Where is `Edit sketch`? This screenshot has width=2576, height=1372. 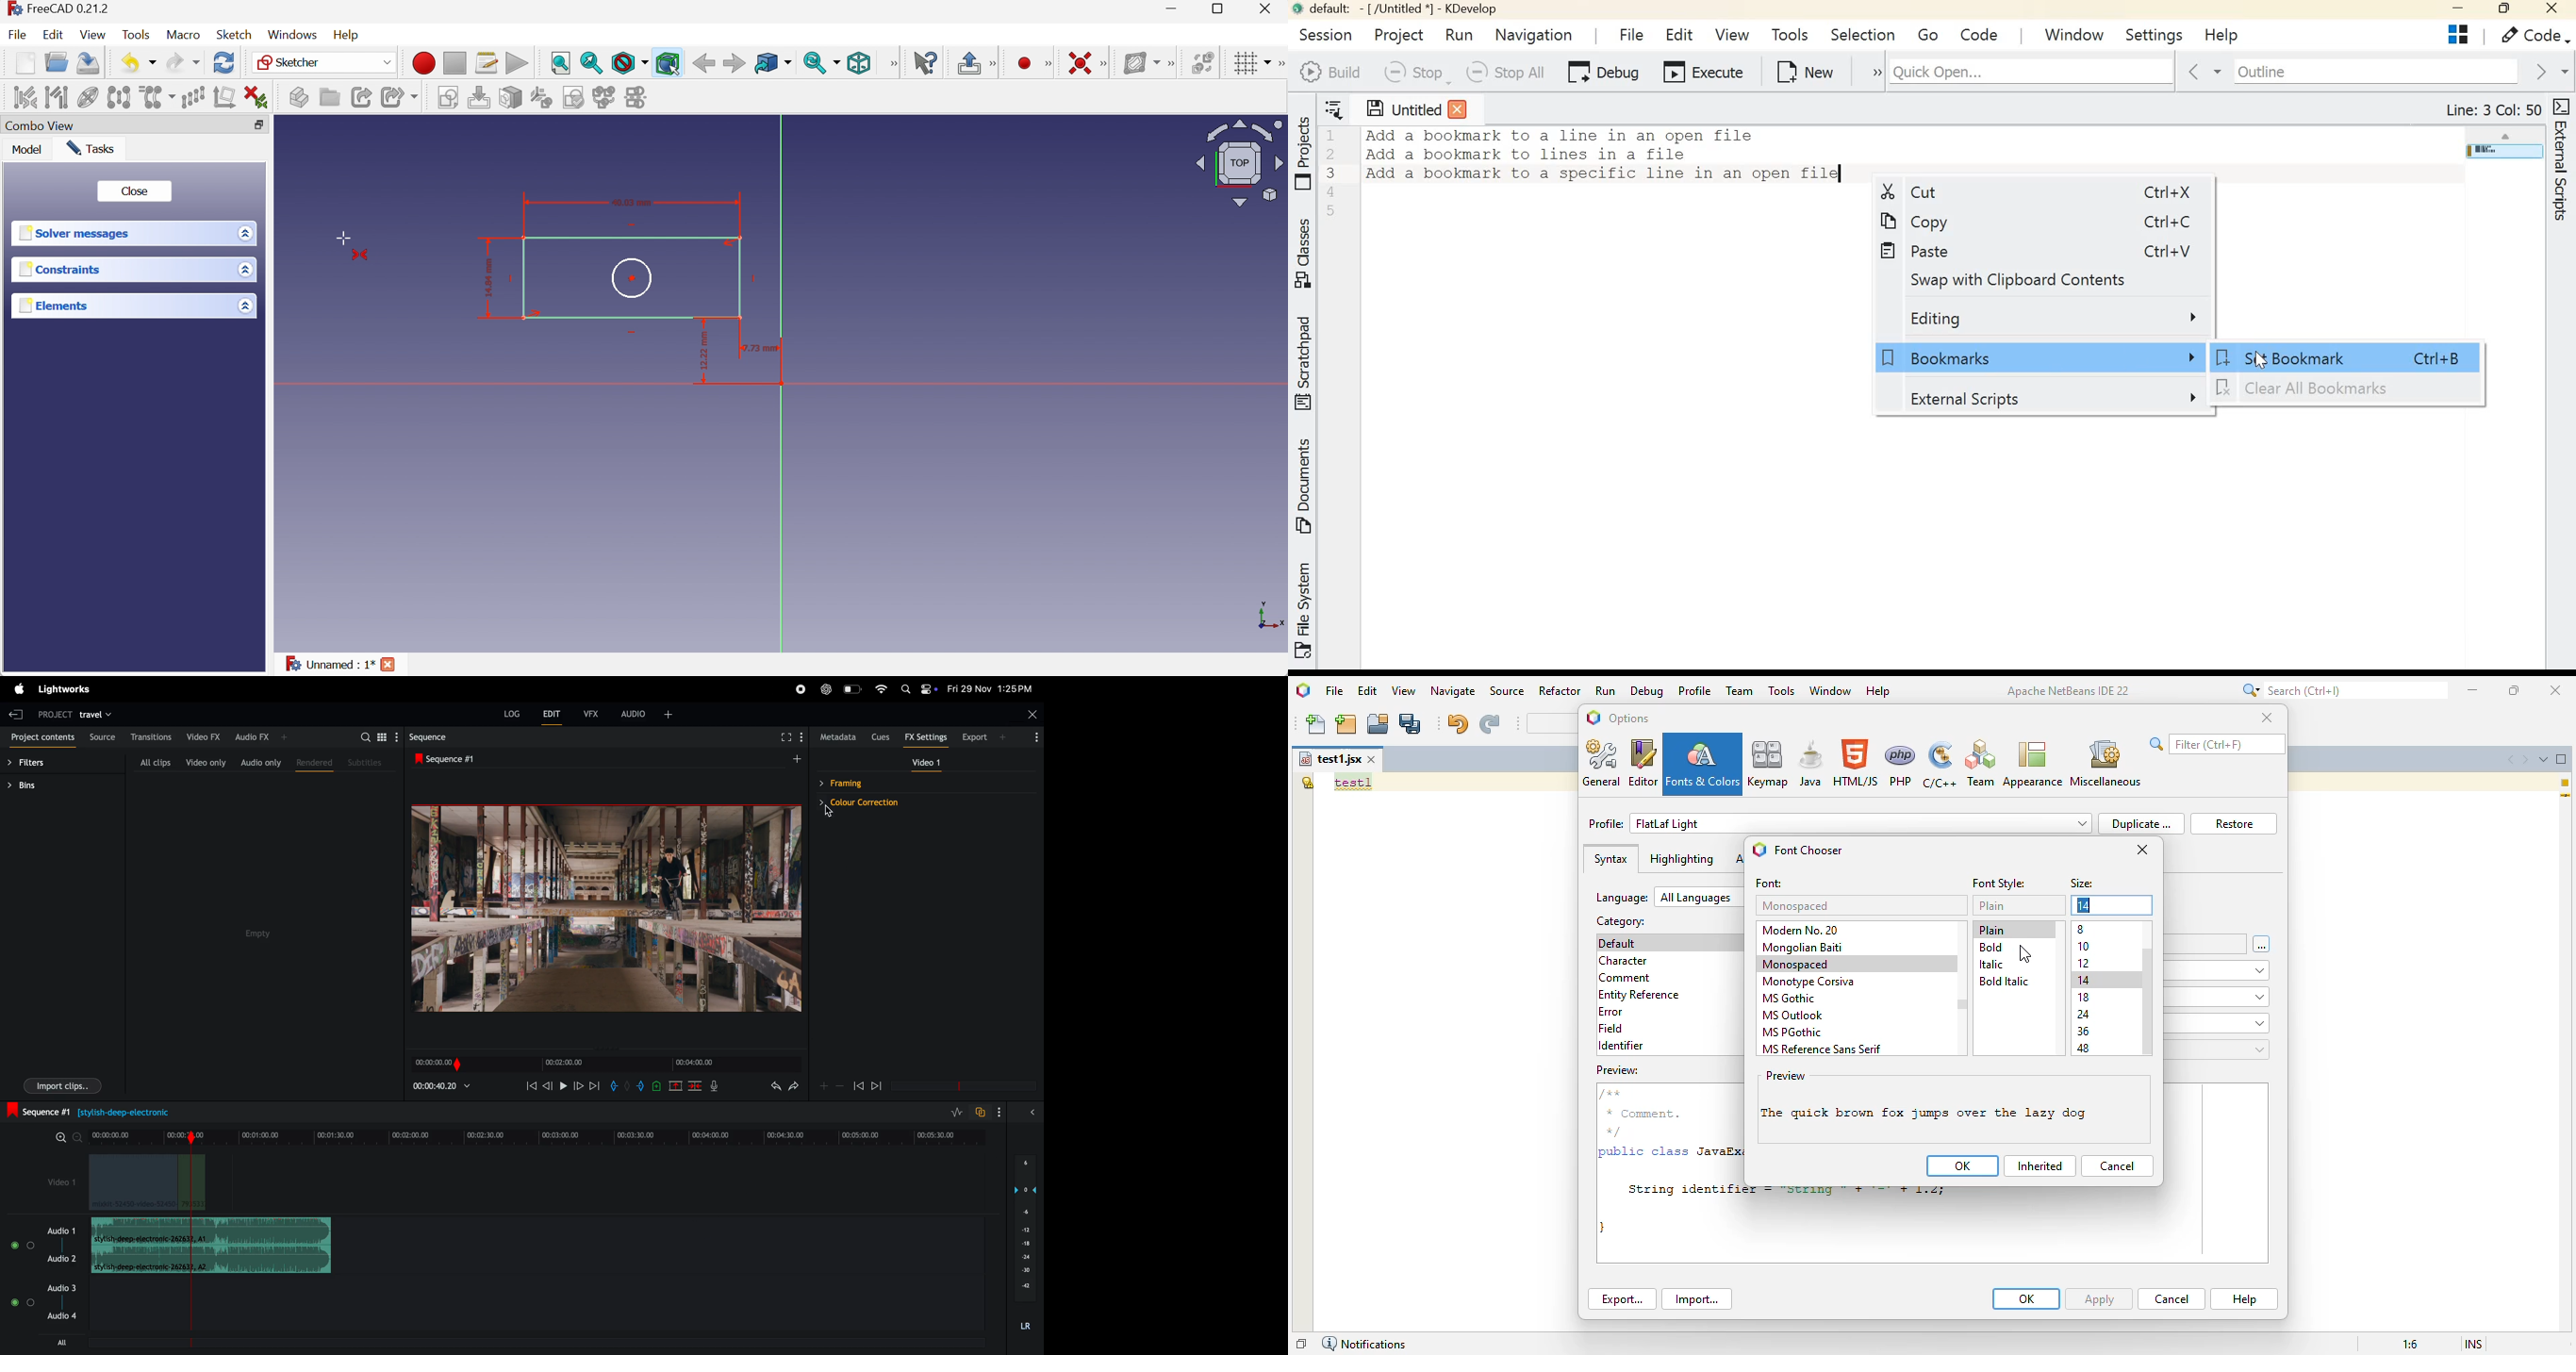 Edit sketch is located at coordinates (481, 98).